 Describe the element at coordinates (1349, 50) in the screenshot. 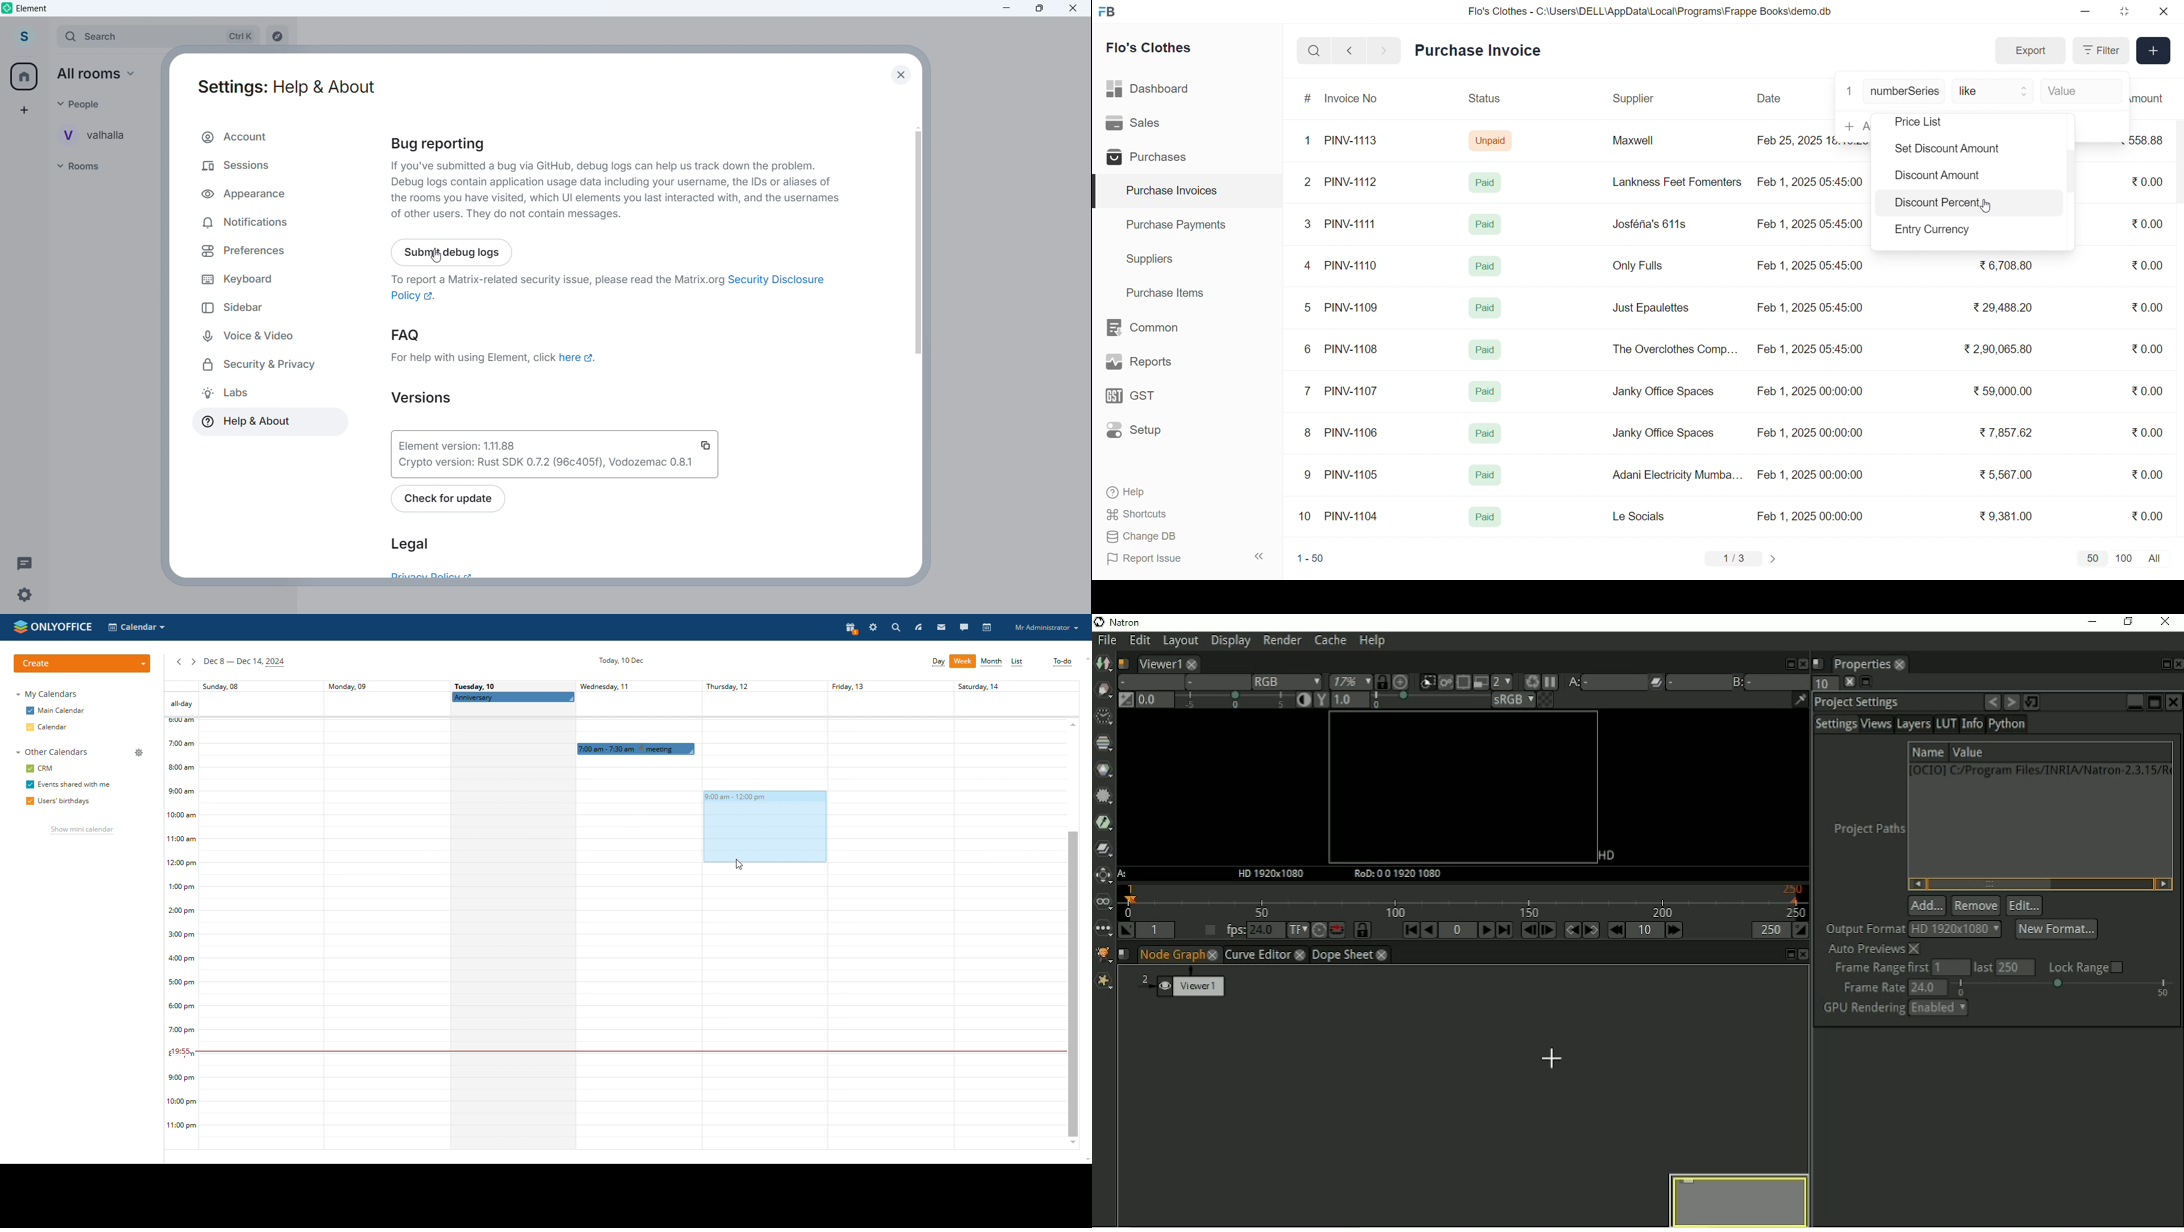

I see `navigate backward` at that location.